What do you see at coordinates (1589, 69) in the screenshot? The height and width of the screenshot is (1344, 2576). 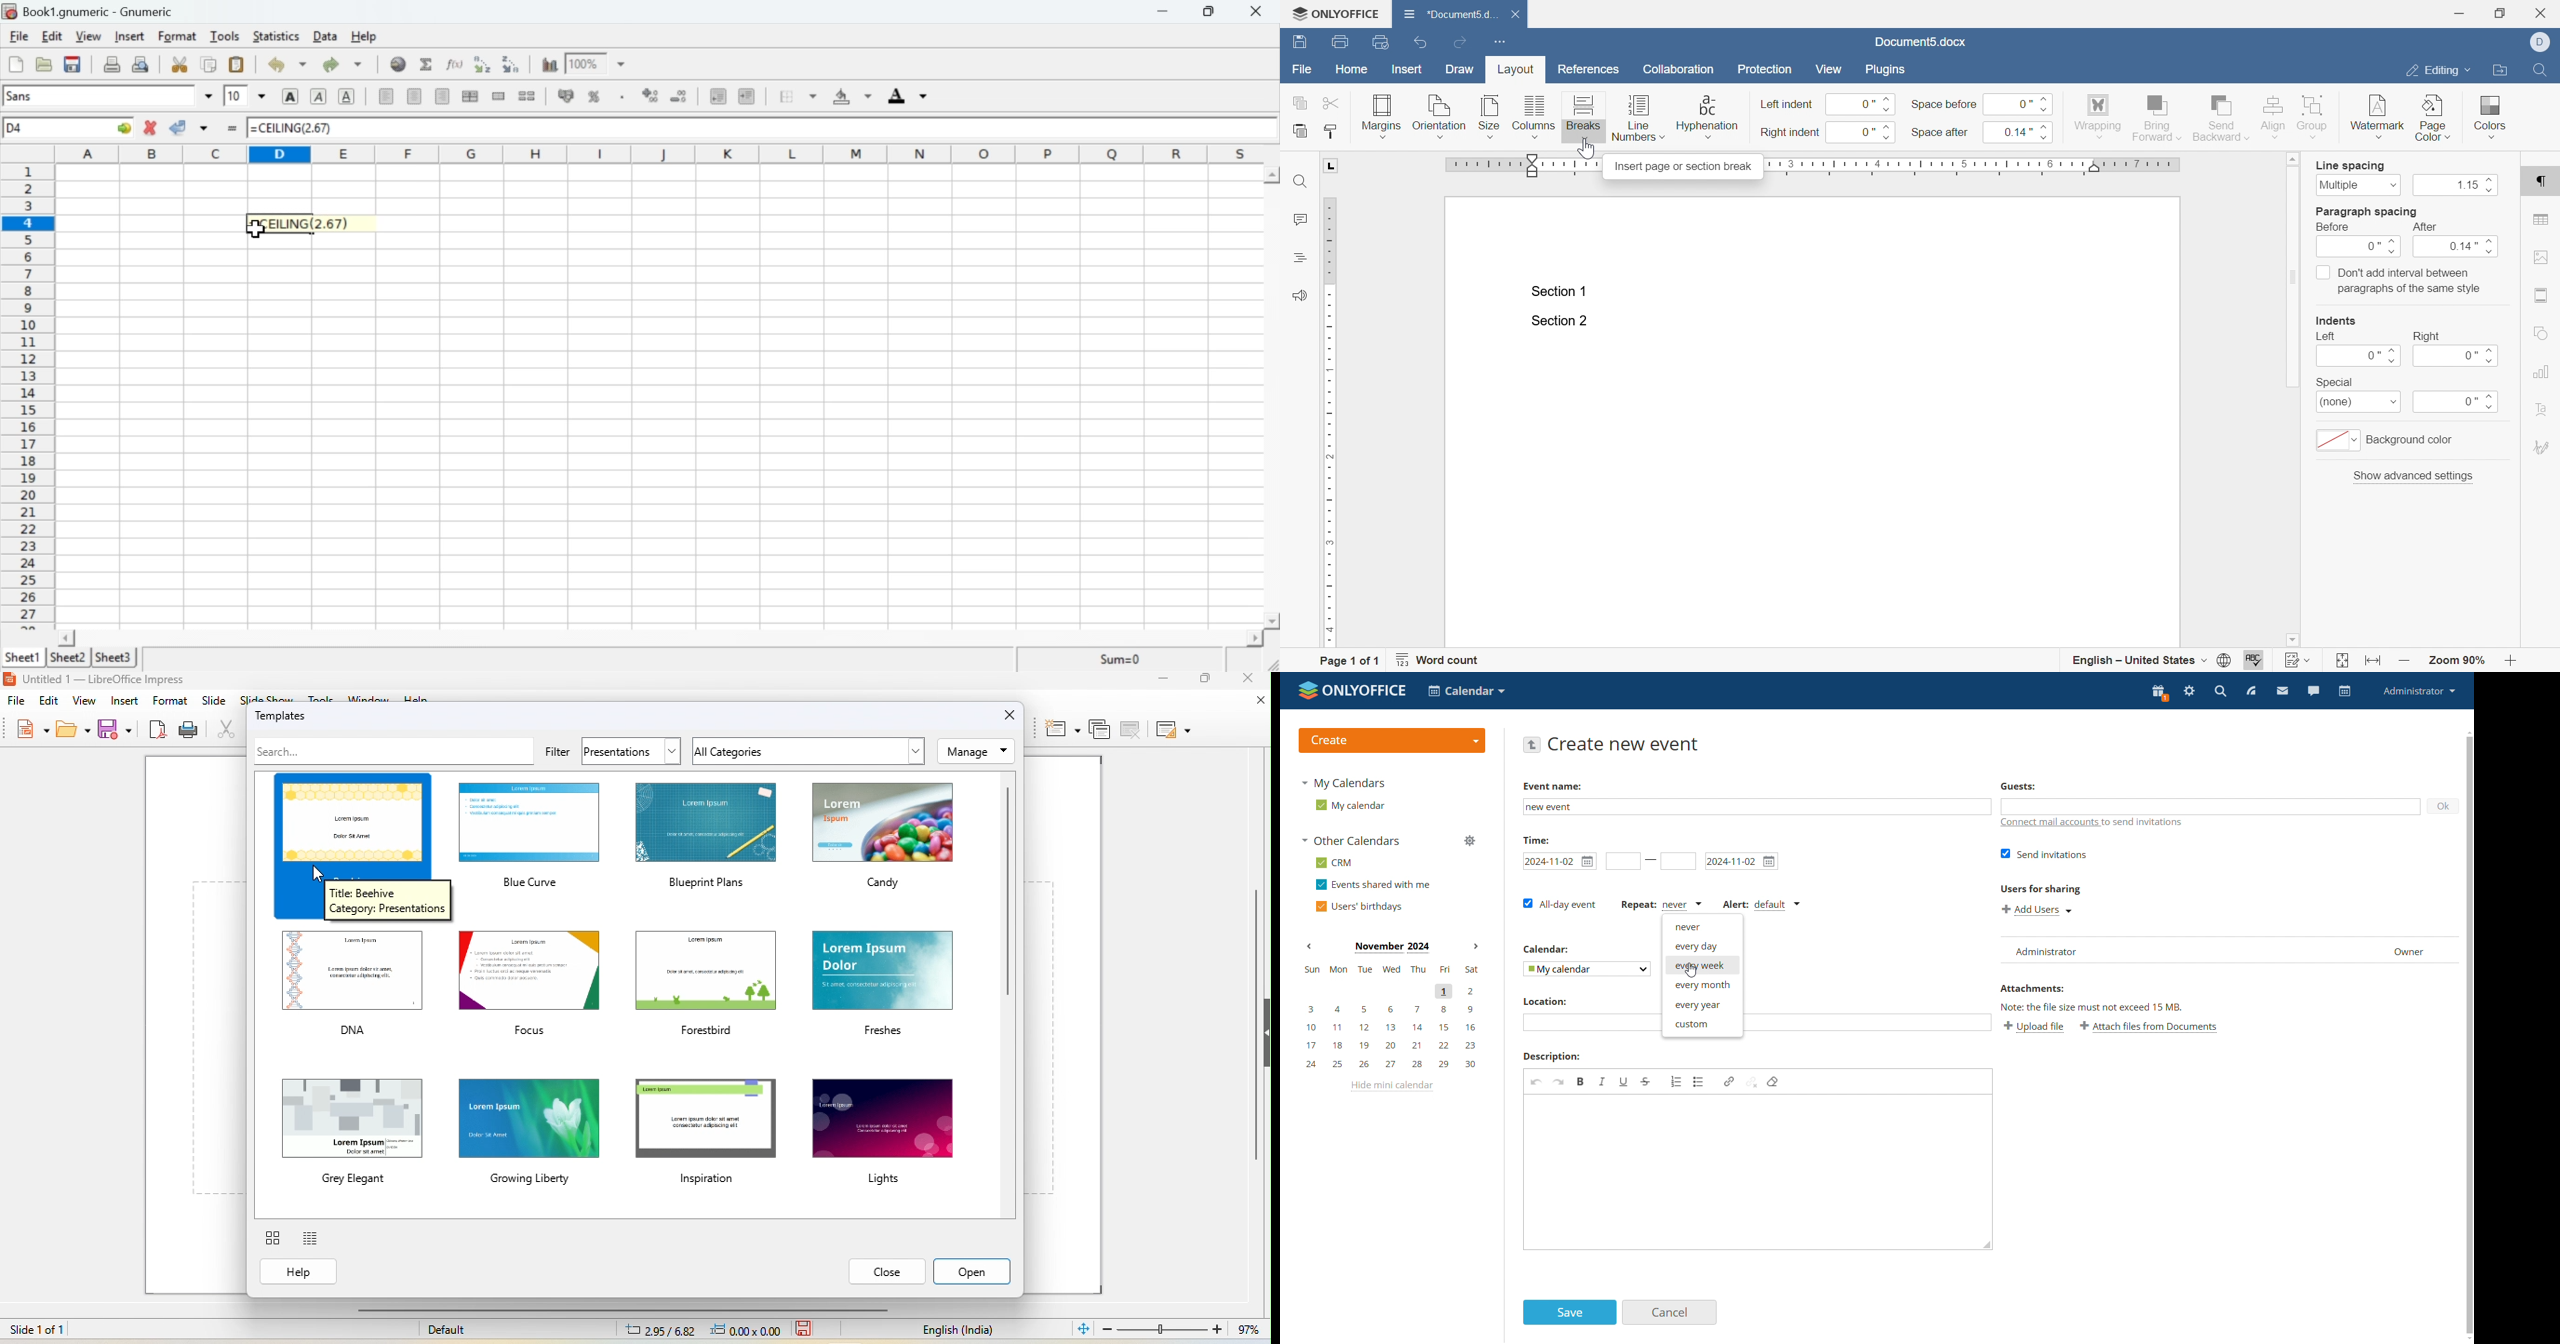 I see `references` at bounding box center [1589, 69].